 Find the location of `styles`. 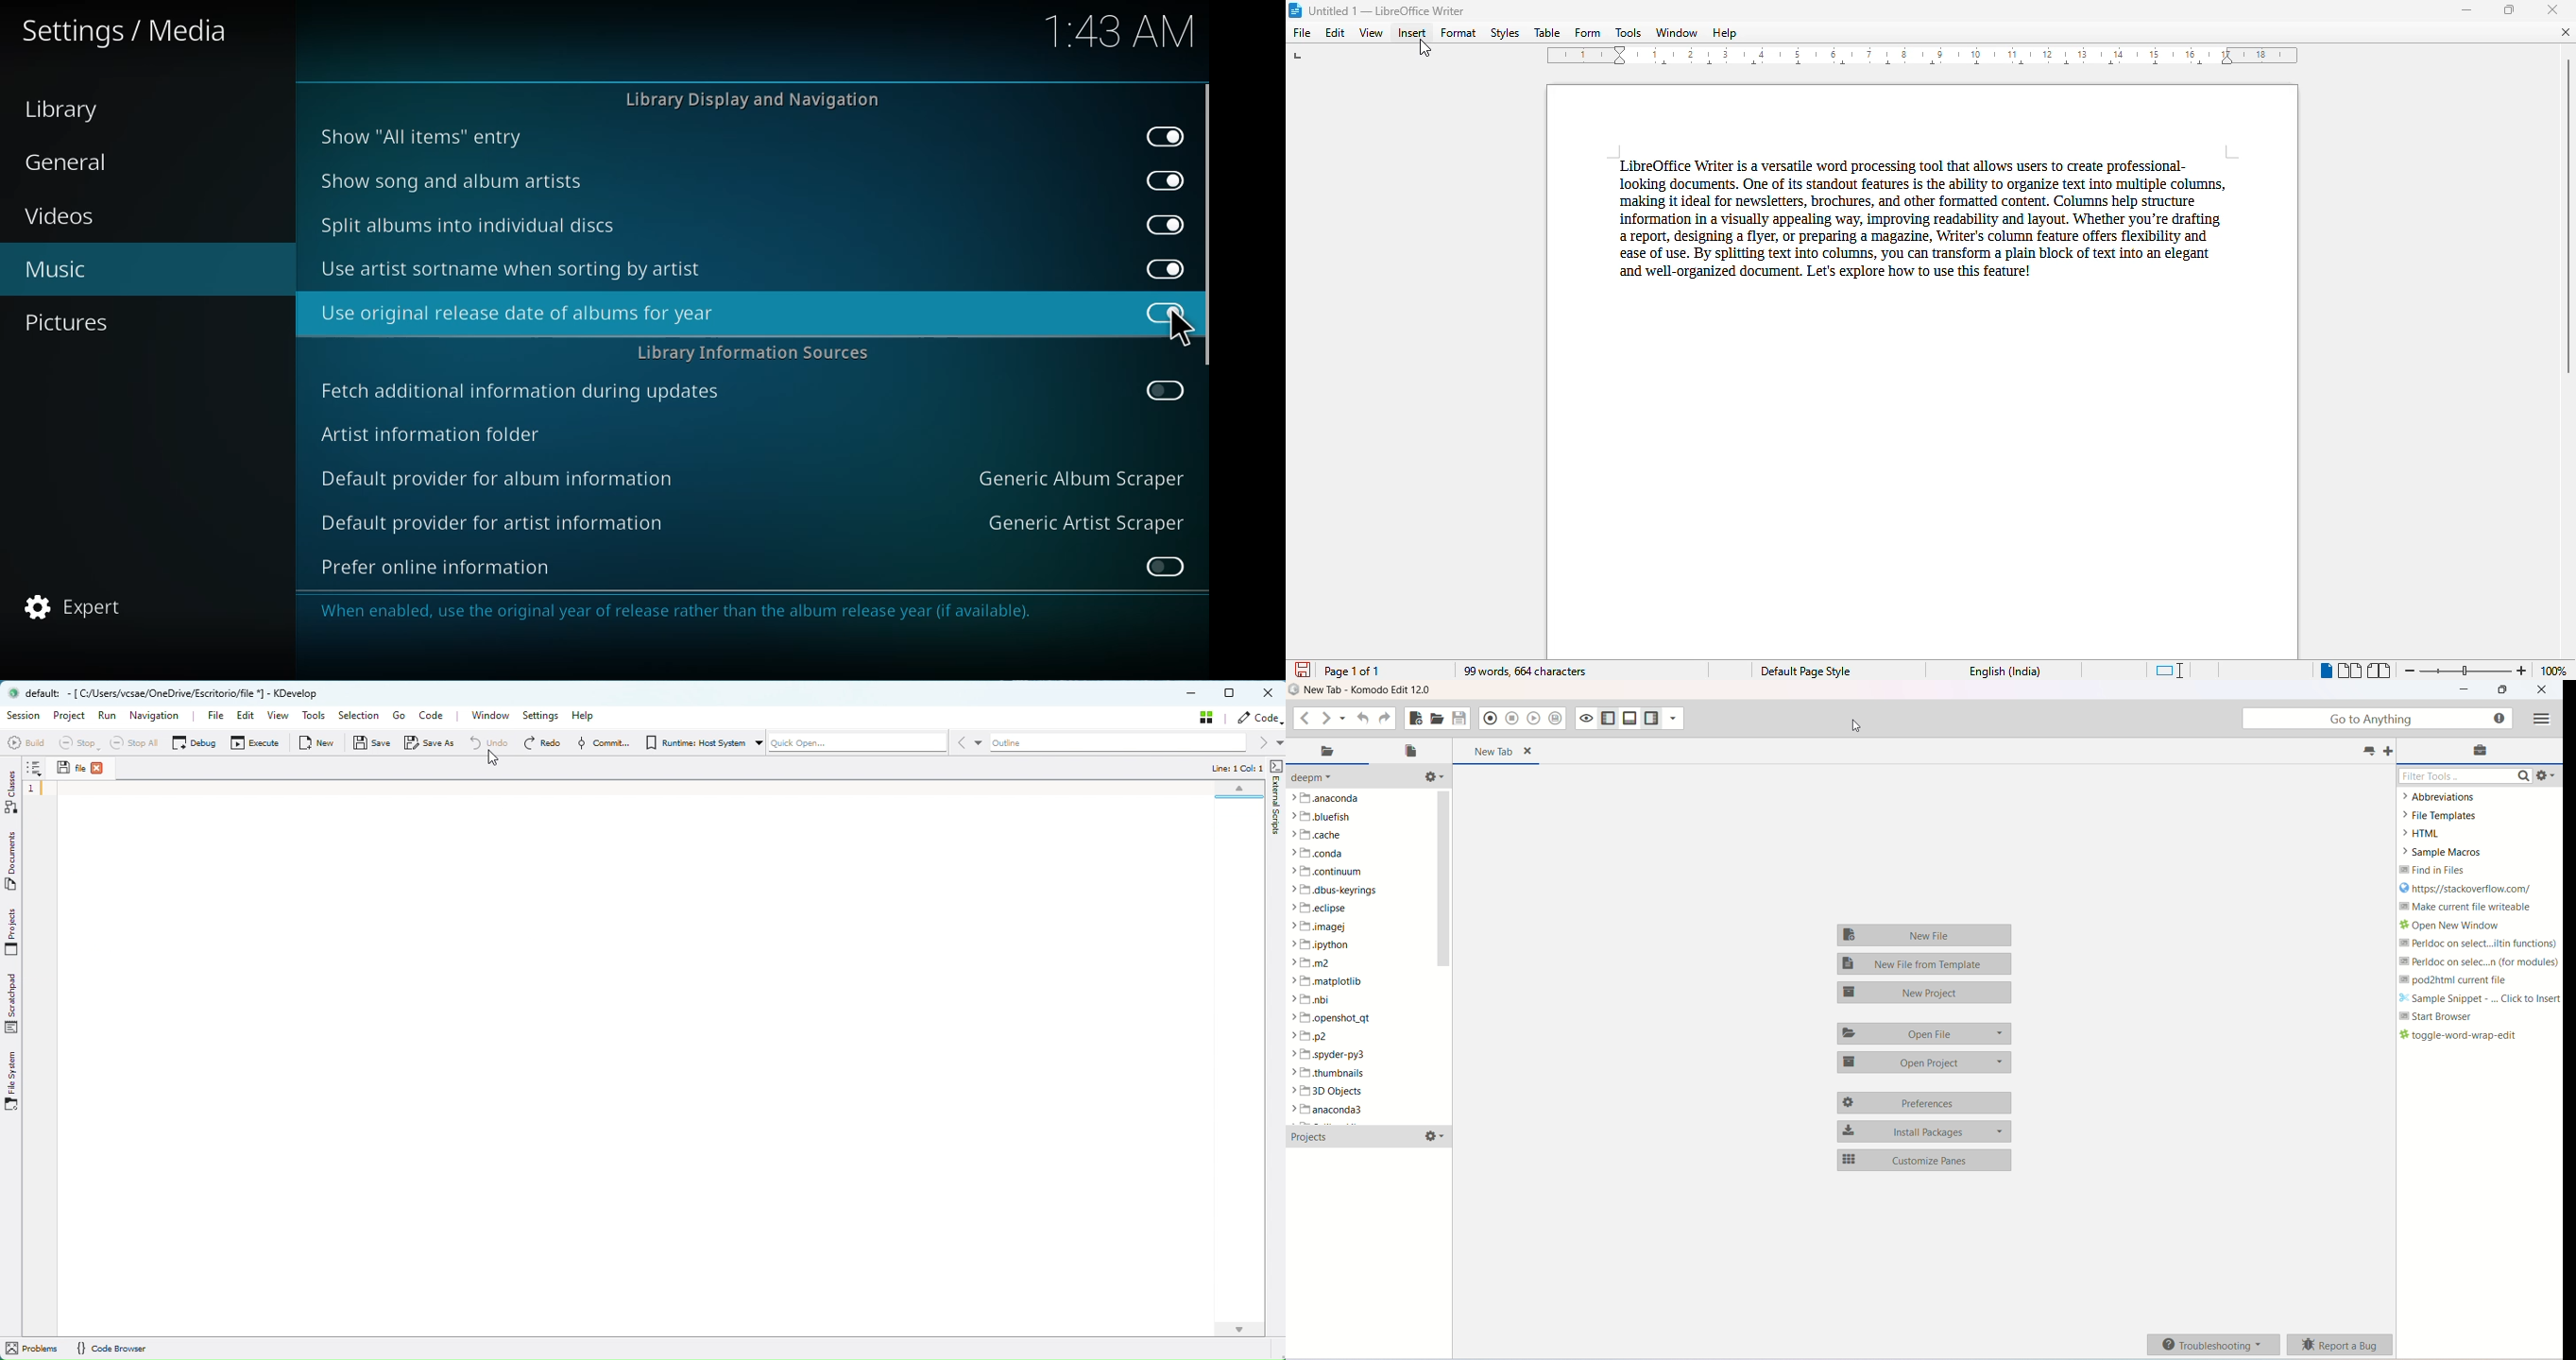

styles is located at coordinates (1504, 33).